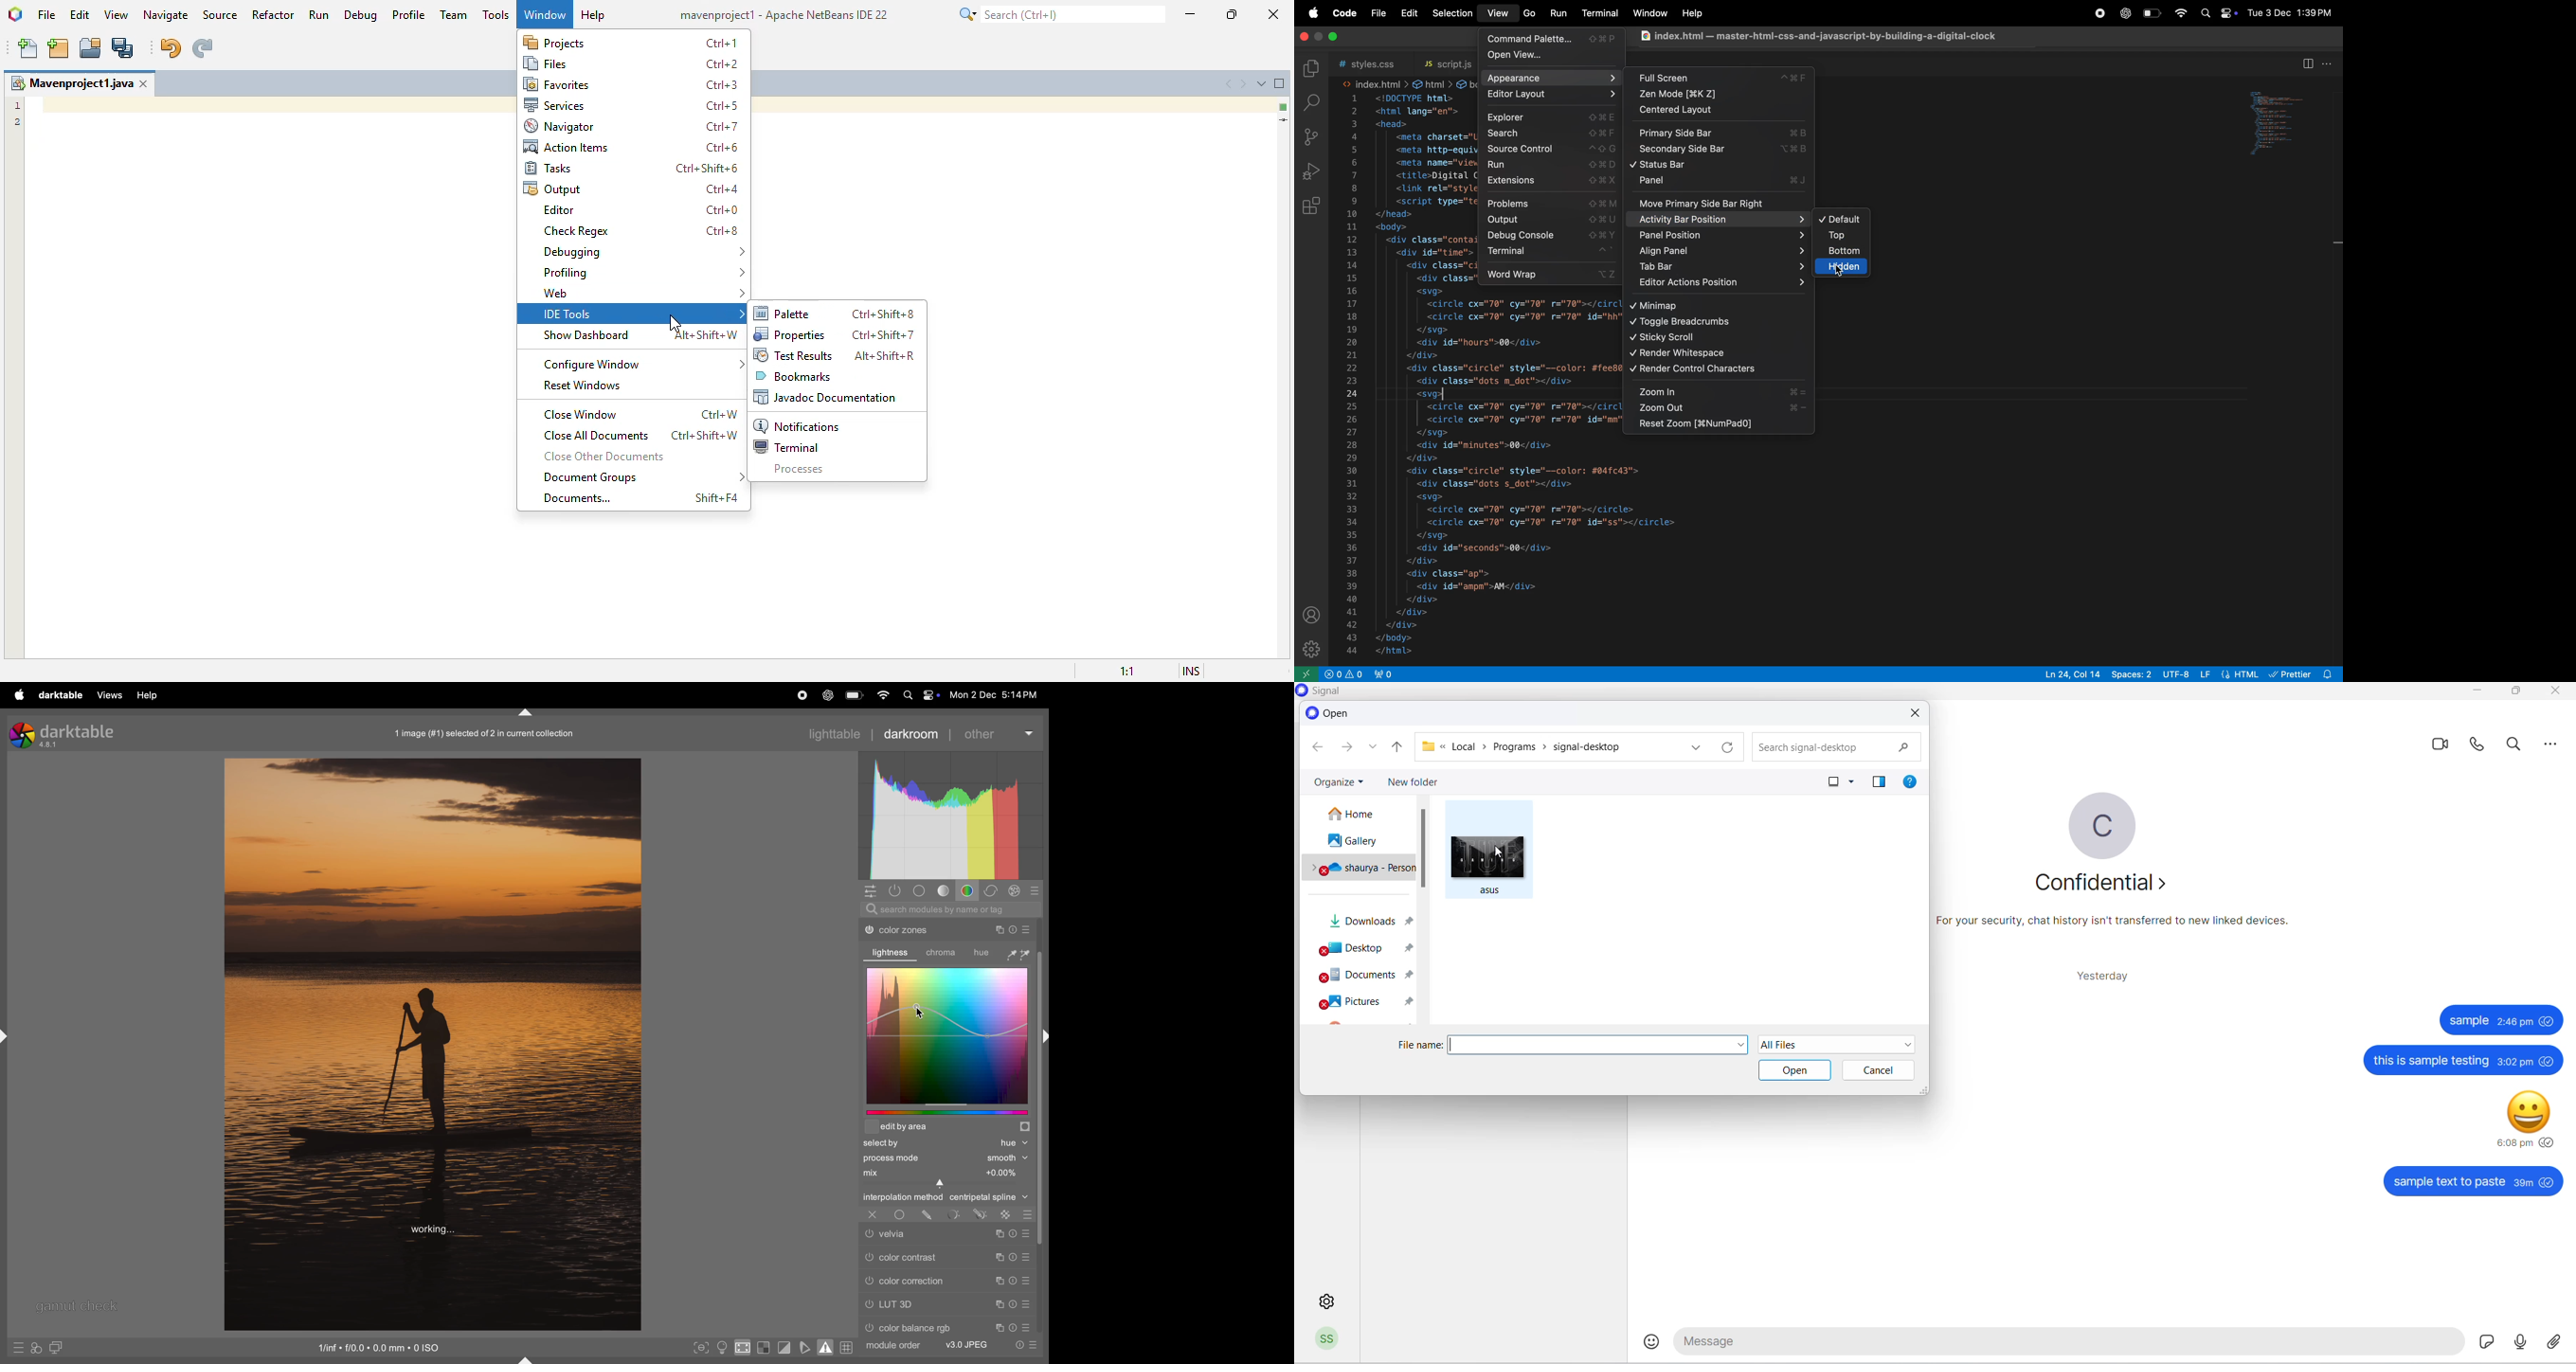  I want to click on battery, so click(2153, 15).